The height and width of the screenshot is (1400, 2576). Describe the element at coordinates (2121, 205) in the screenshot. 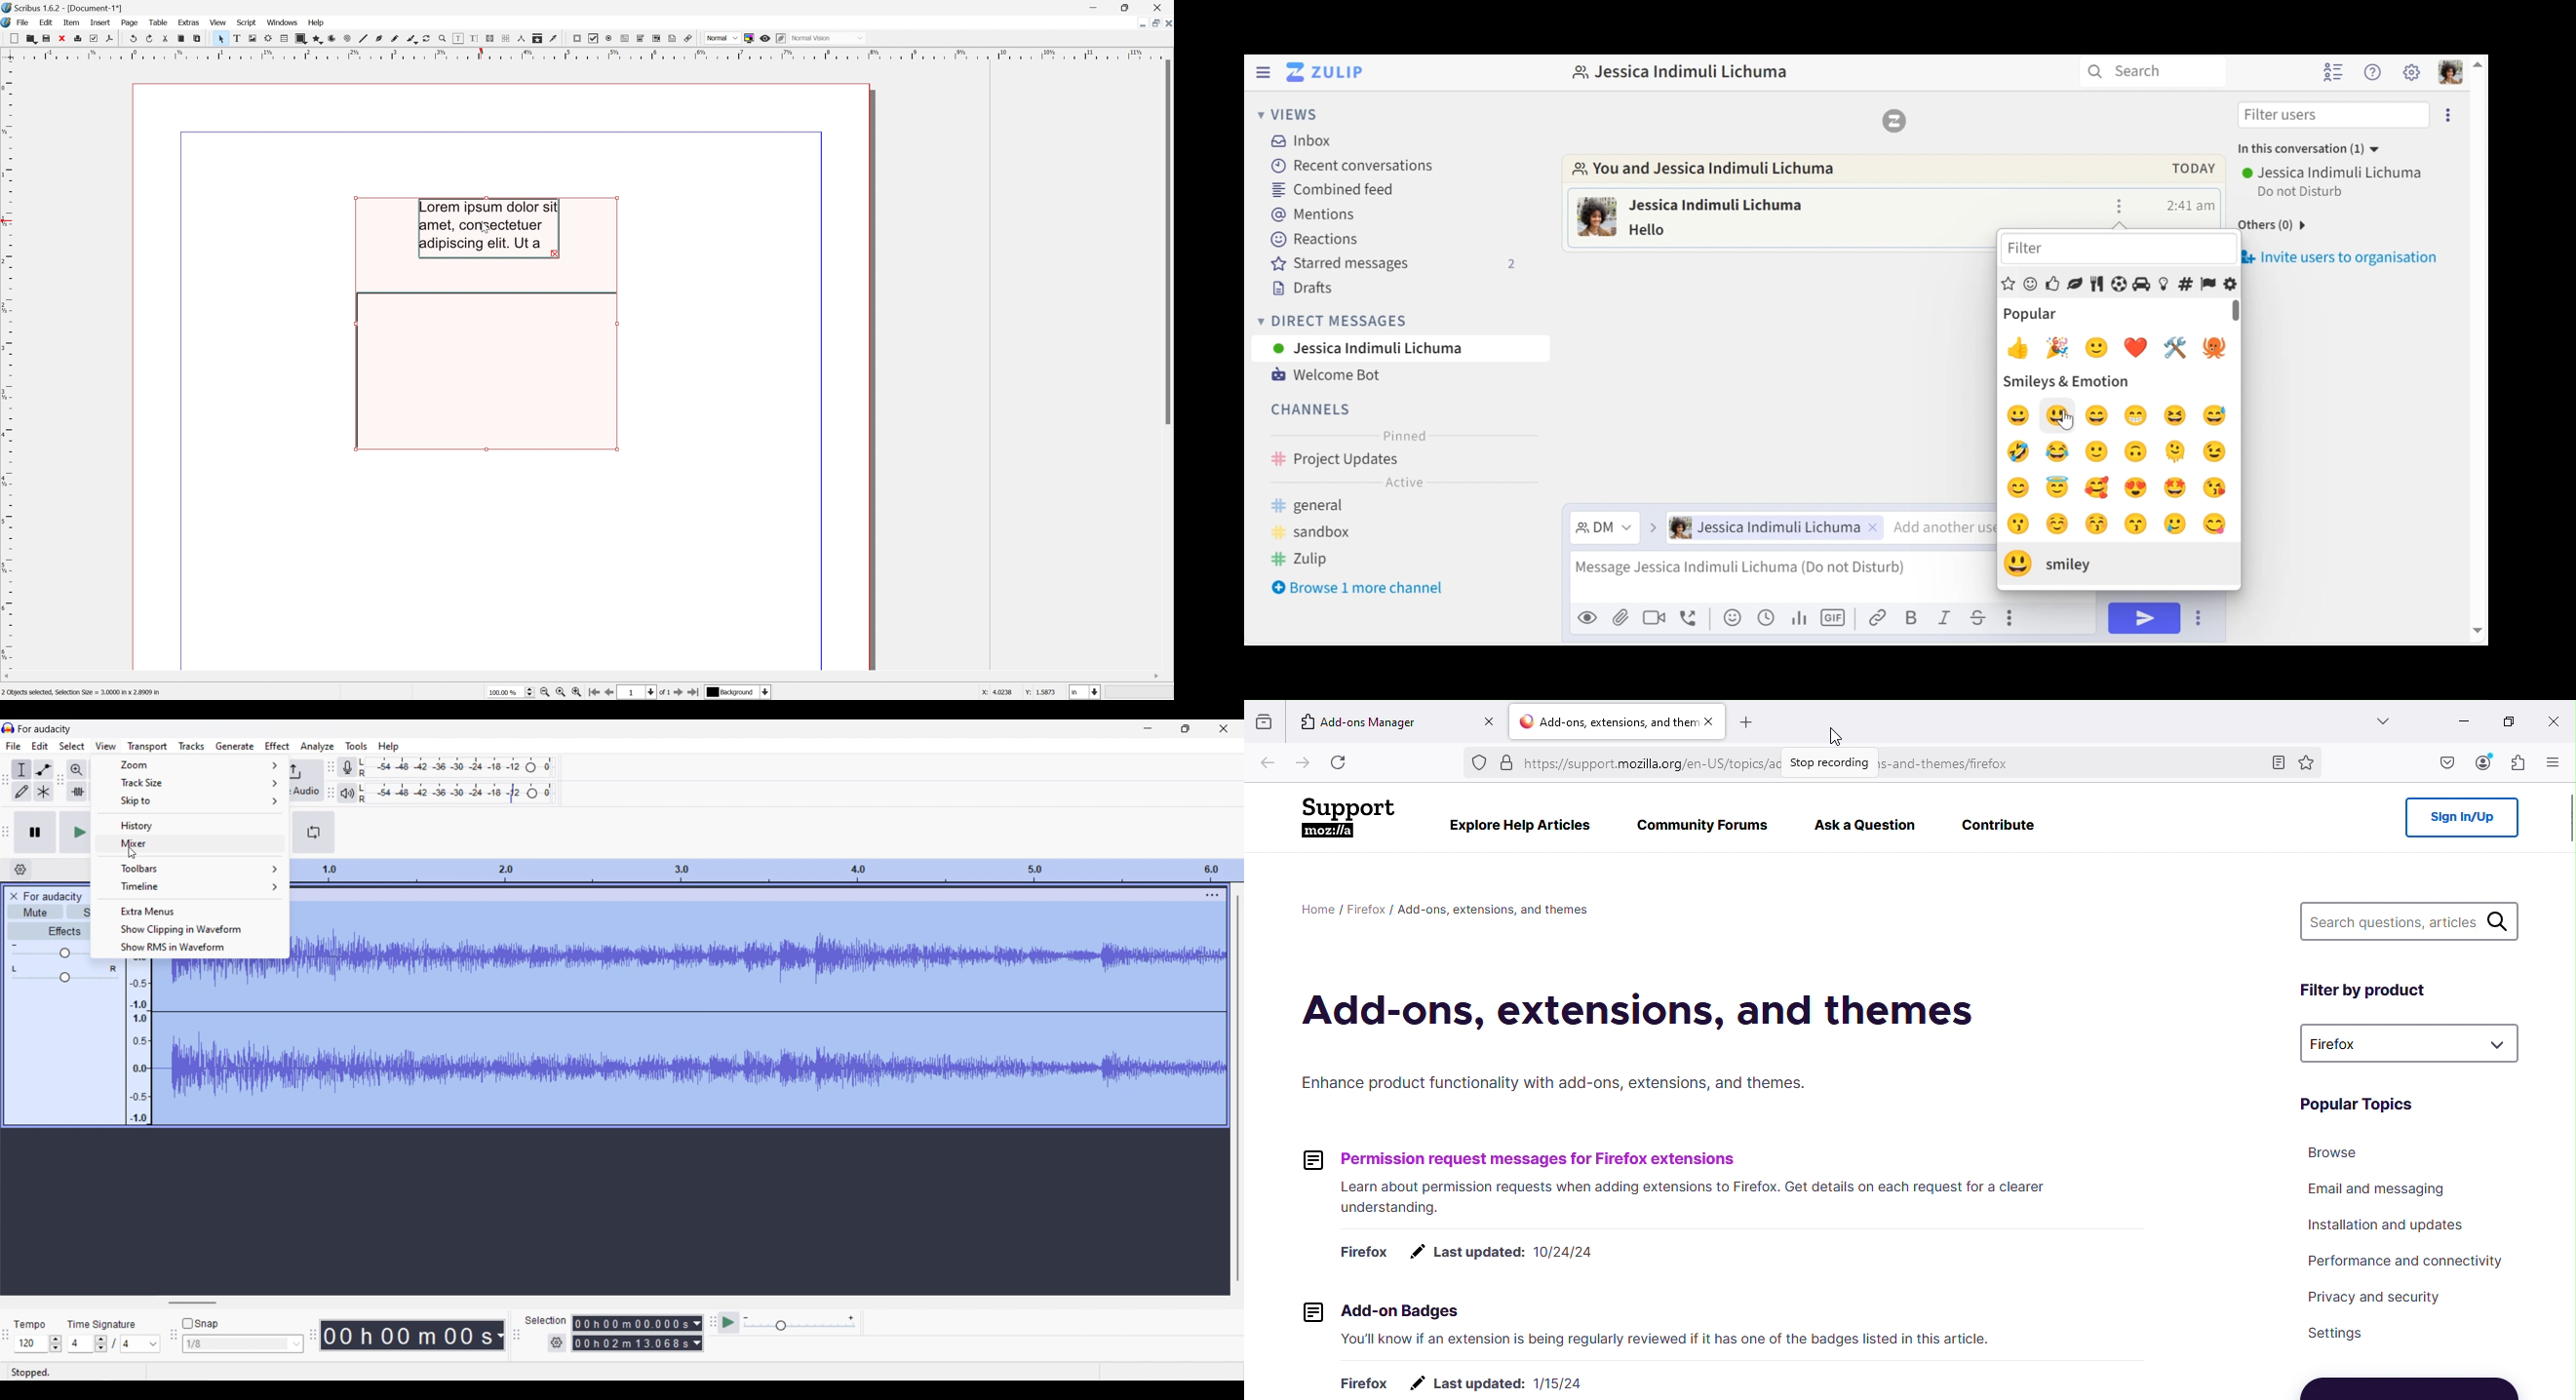

I see `message actions` at that location.